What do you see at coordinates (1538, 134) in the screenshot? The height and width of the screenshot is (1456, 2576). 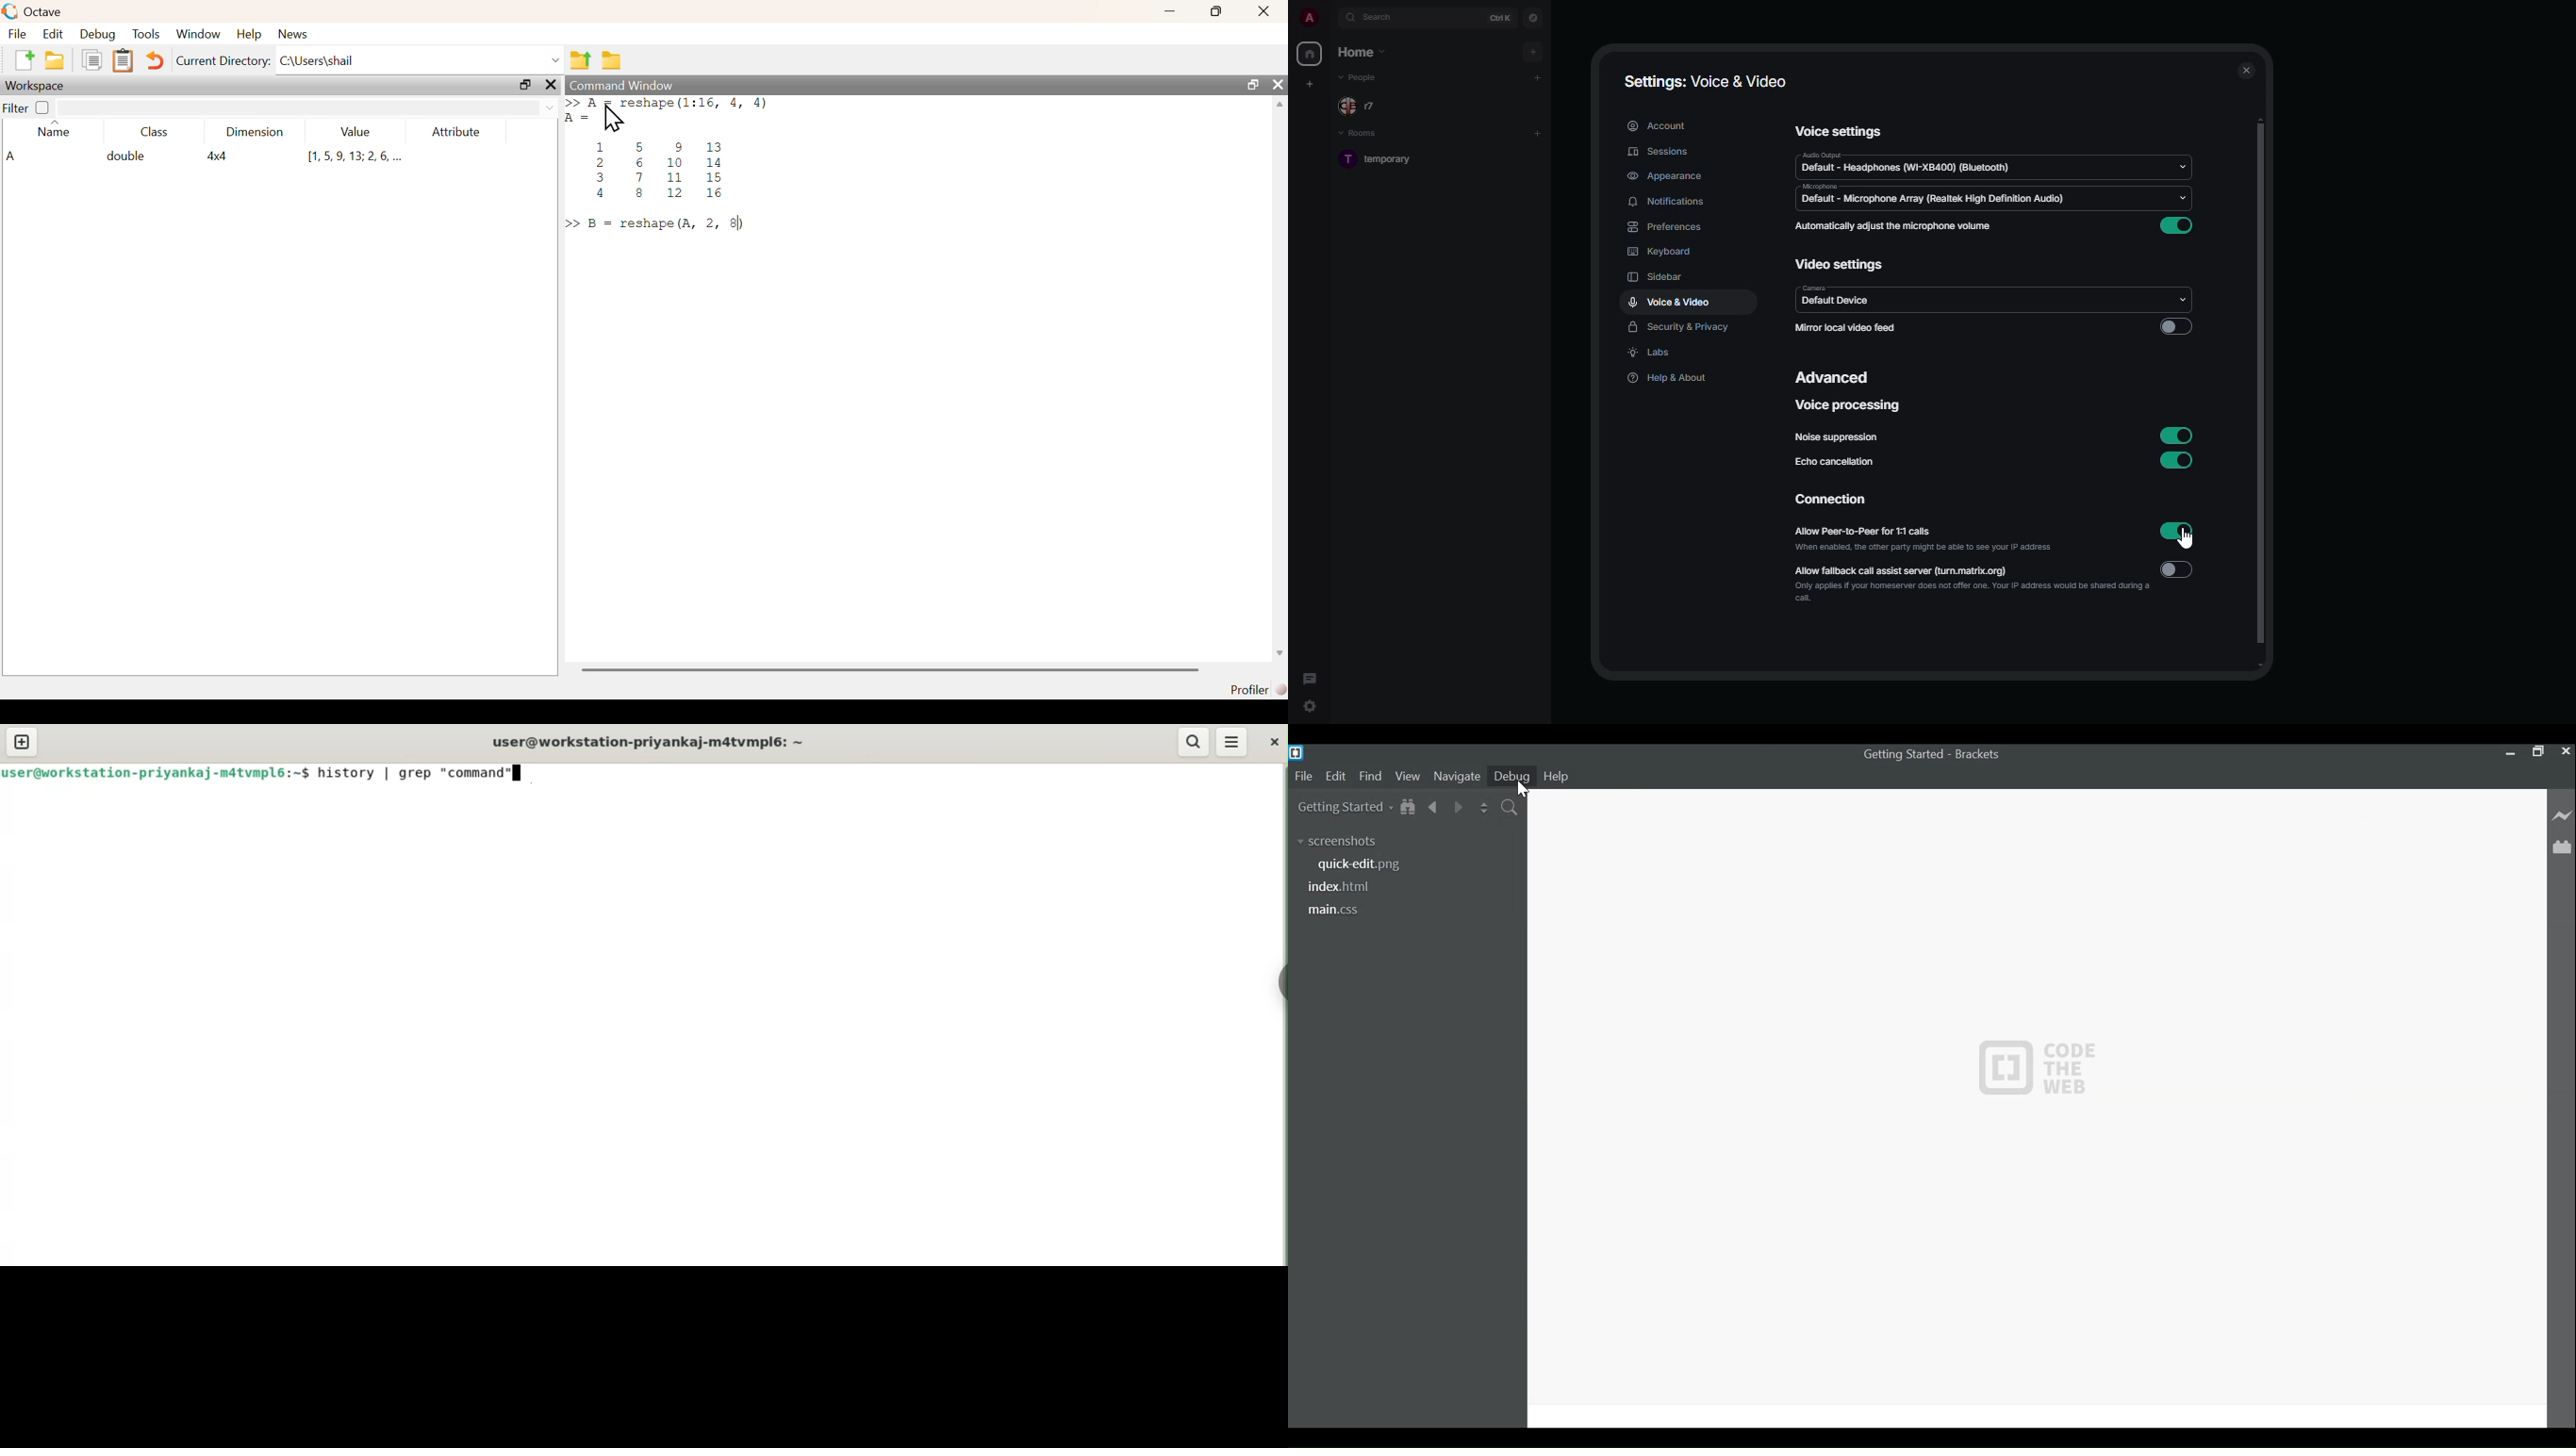 I see `add` at bounding box center [1538, 134].